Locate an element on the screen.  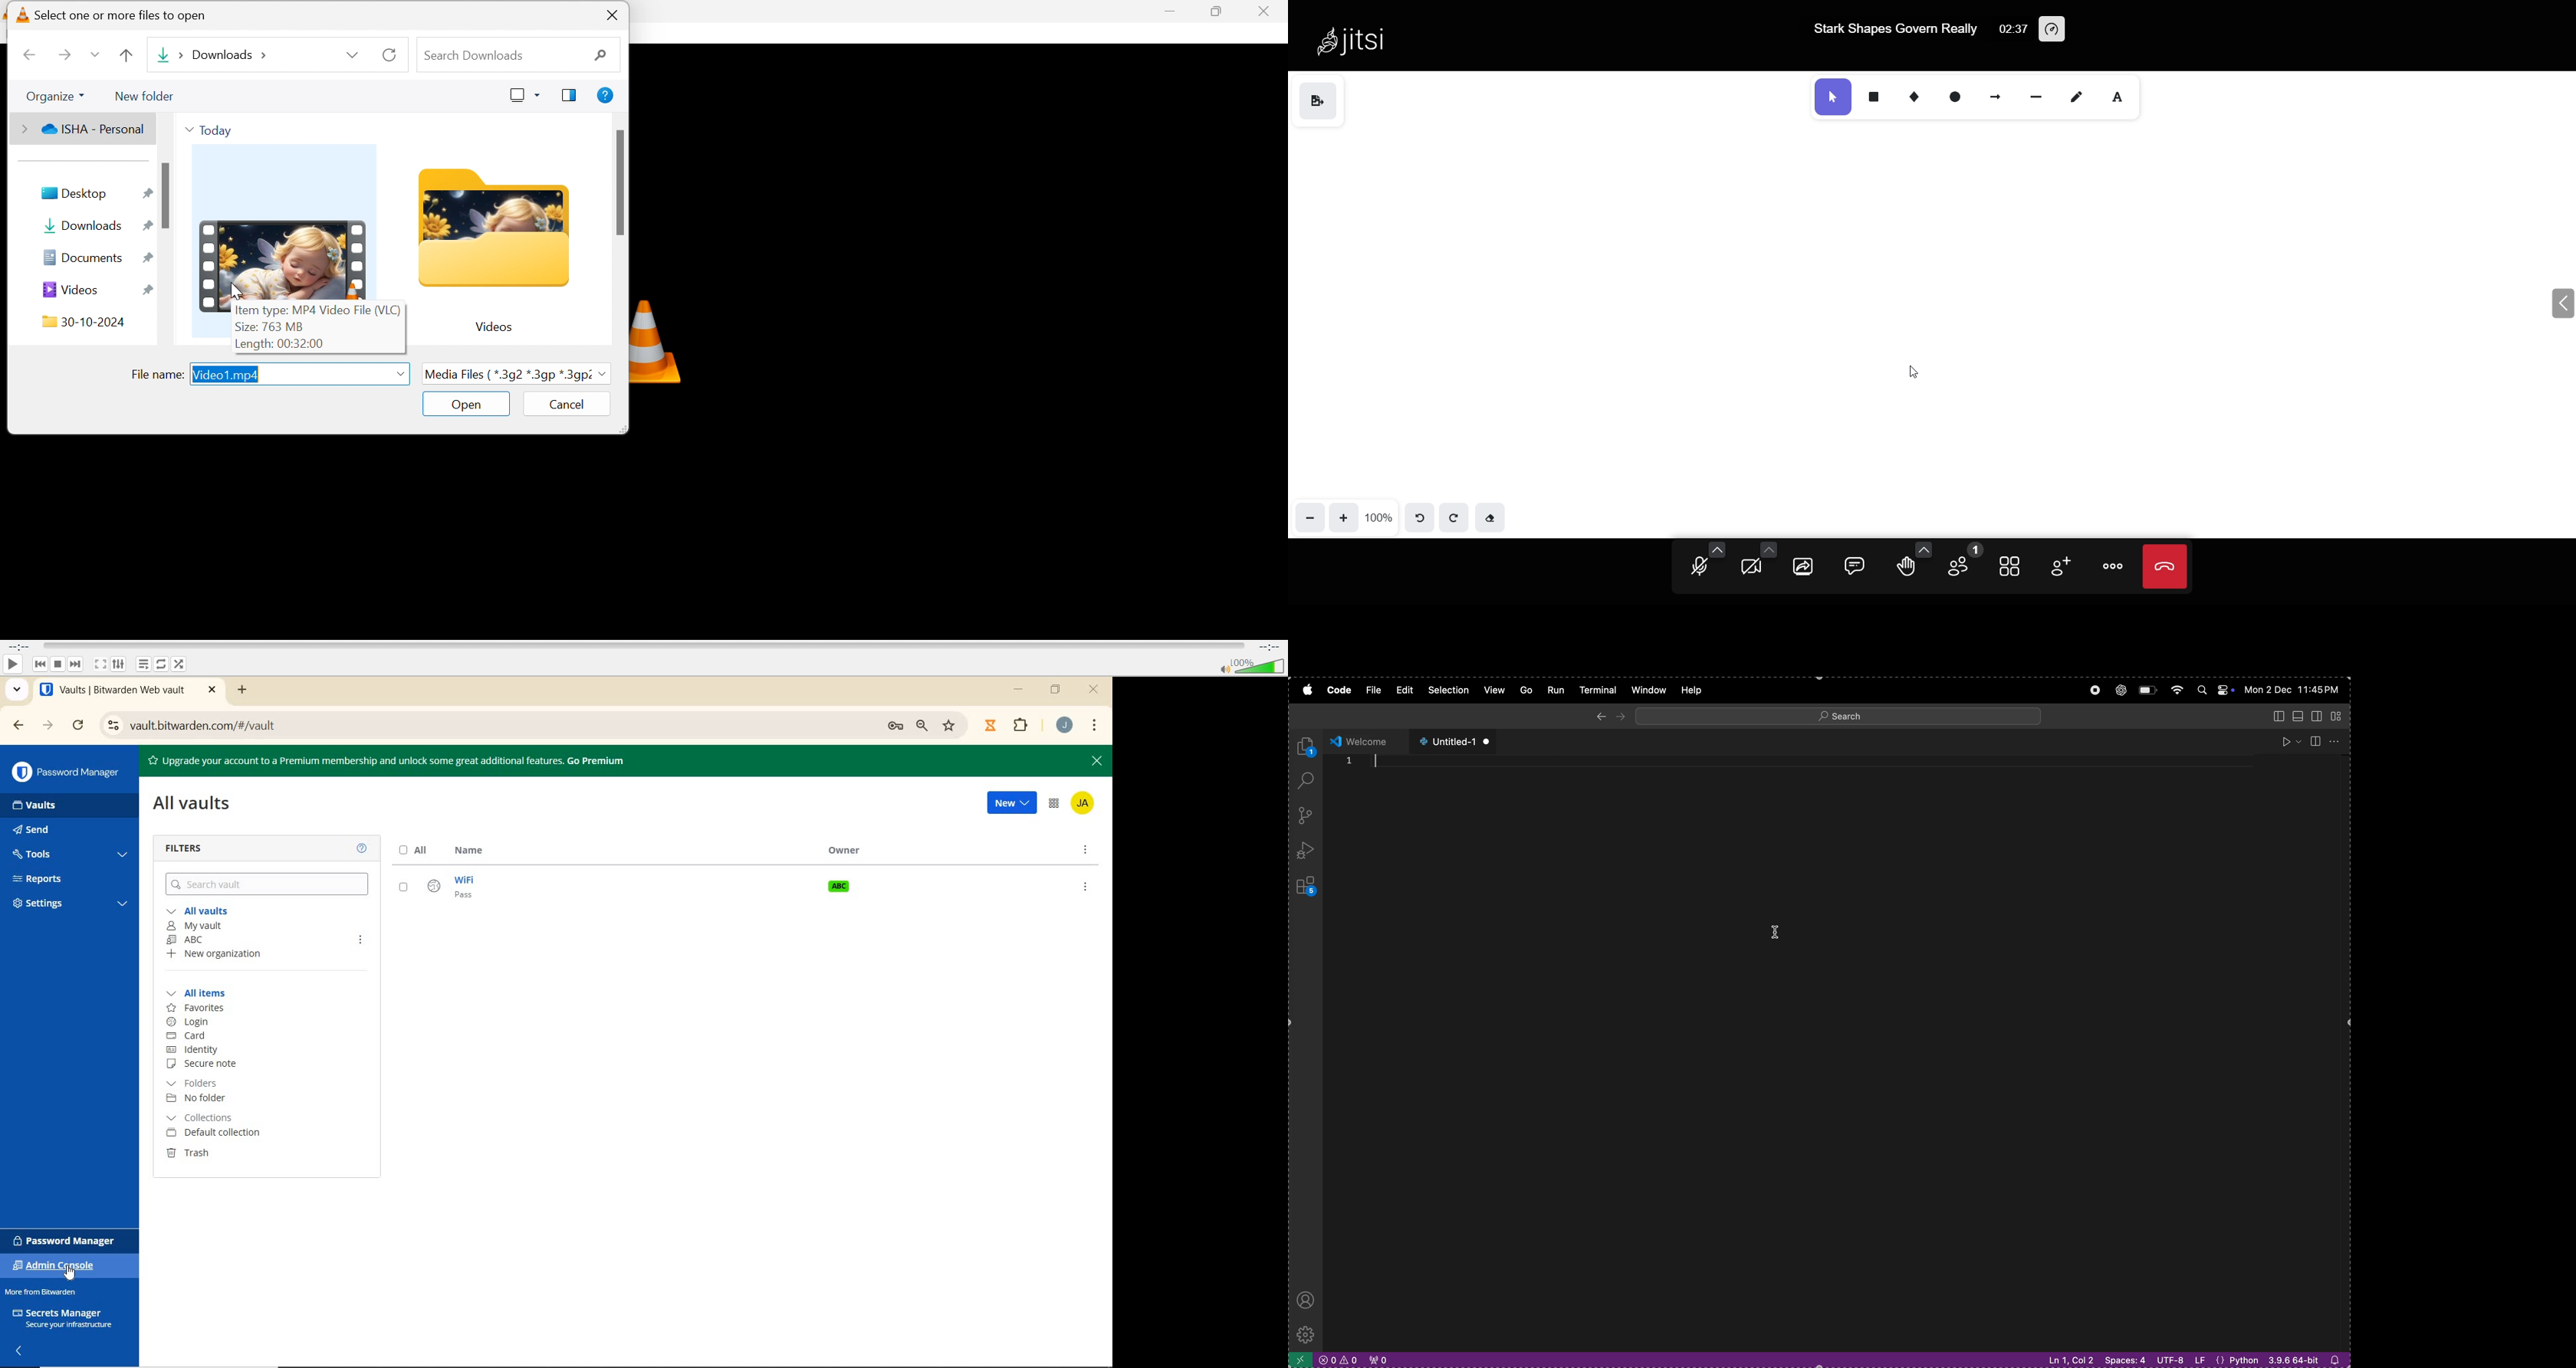
Toggle playlist is located at coordinates (143, 665).